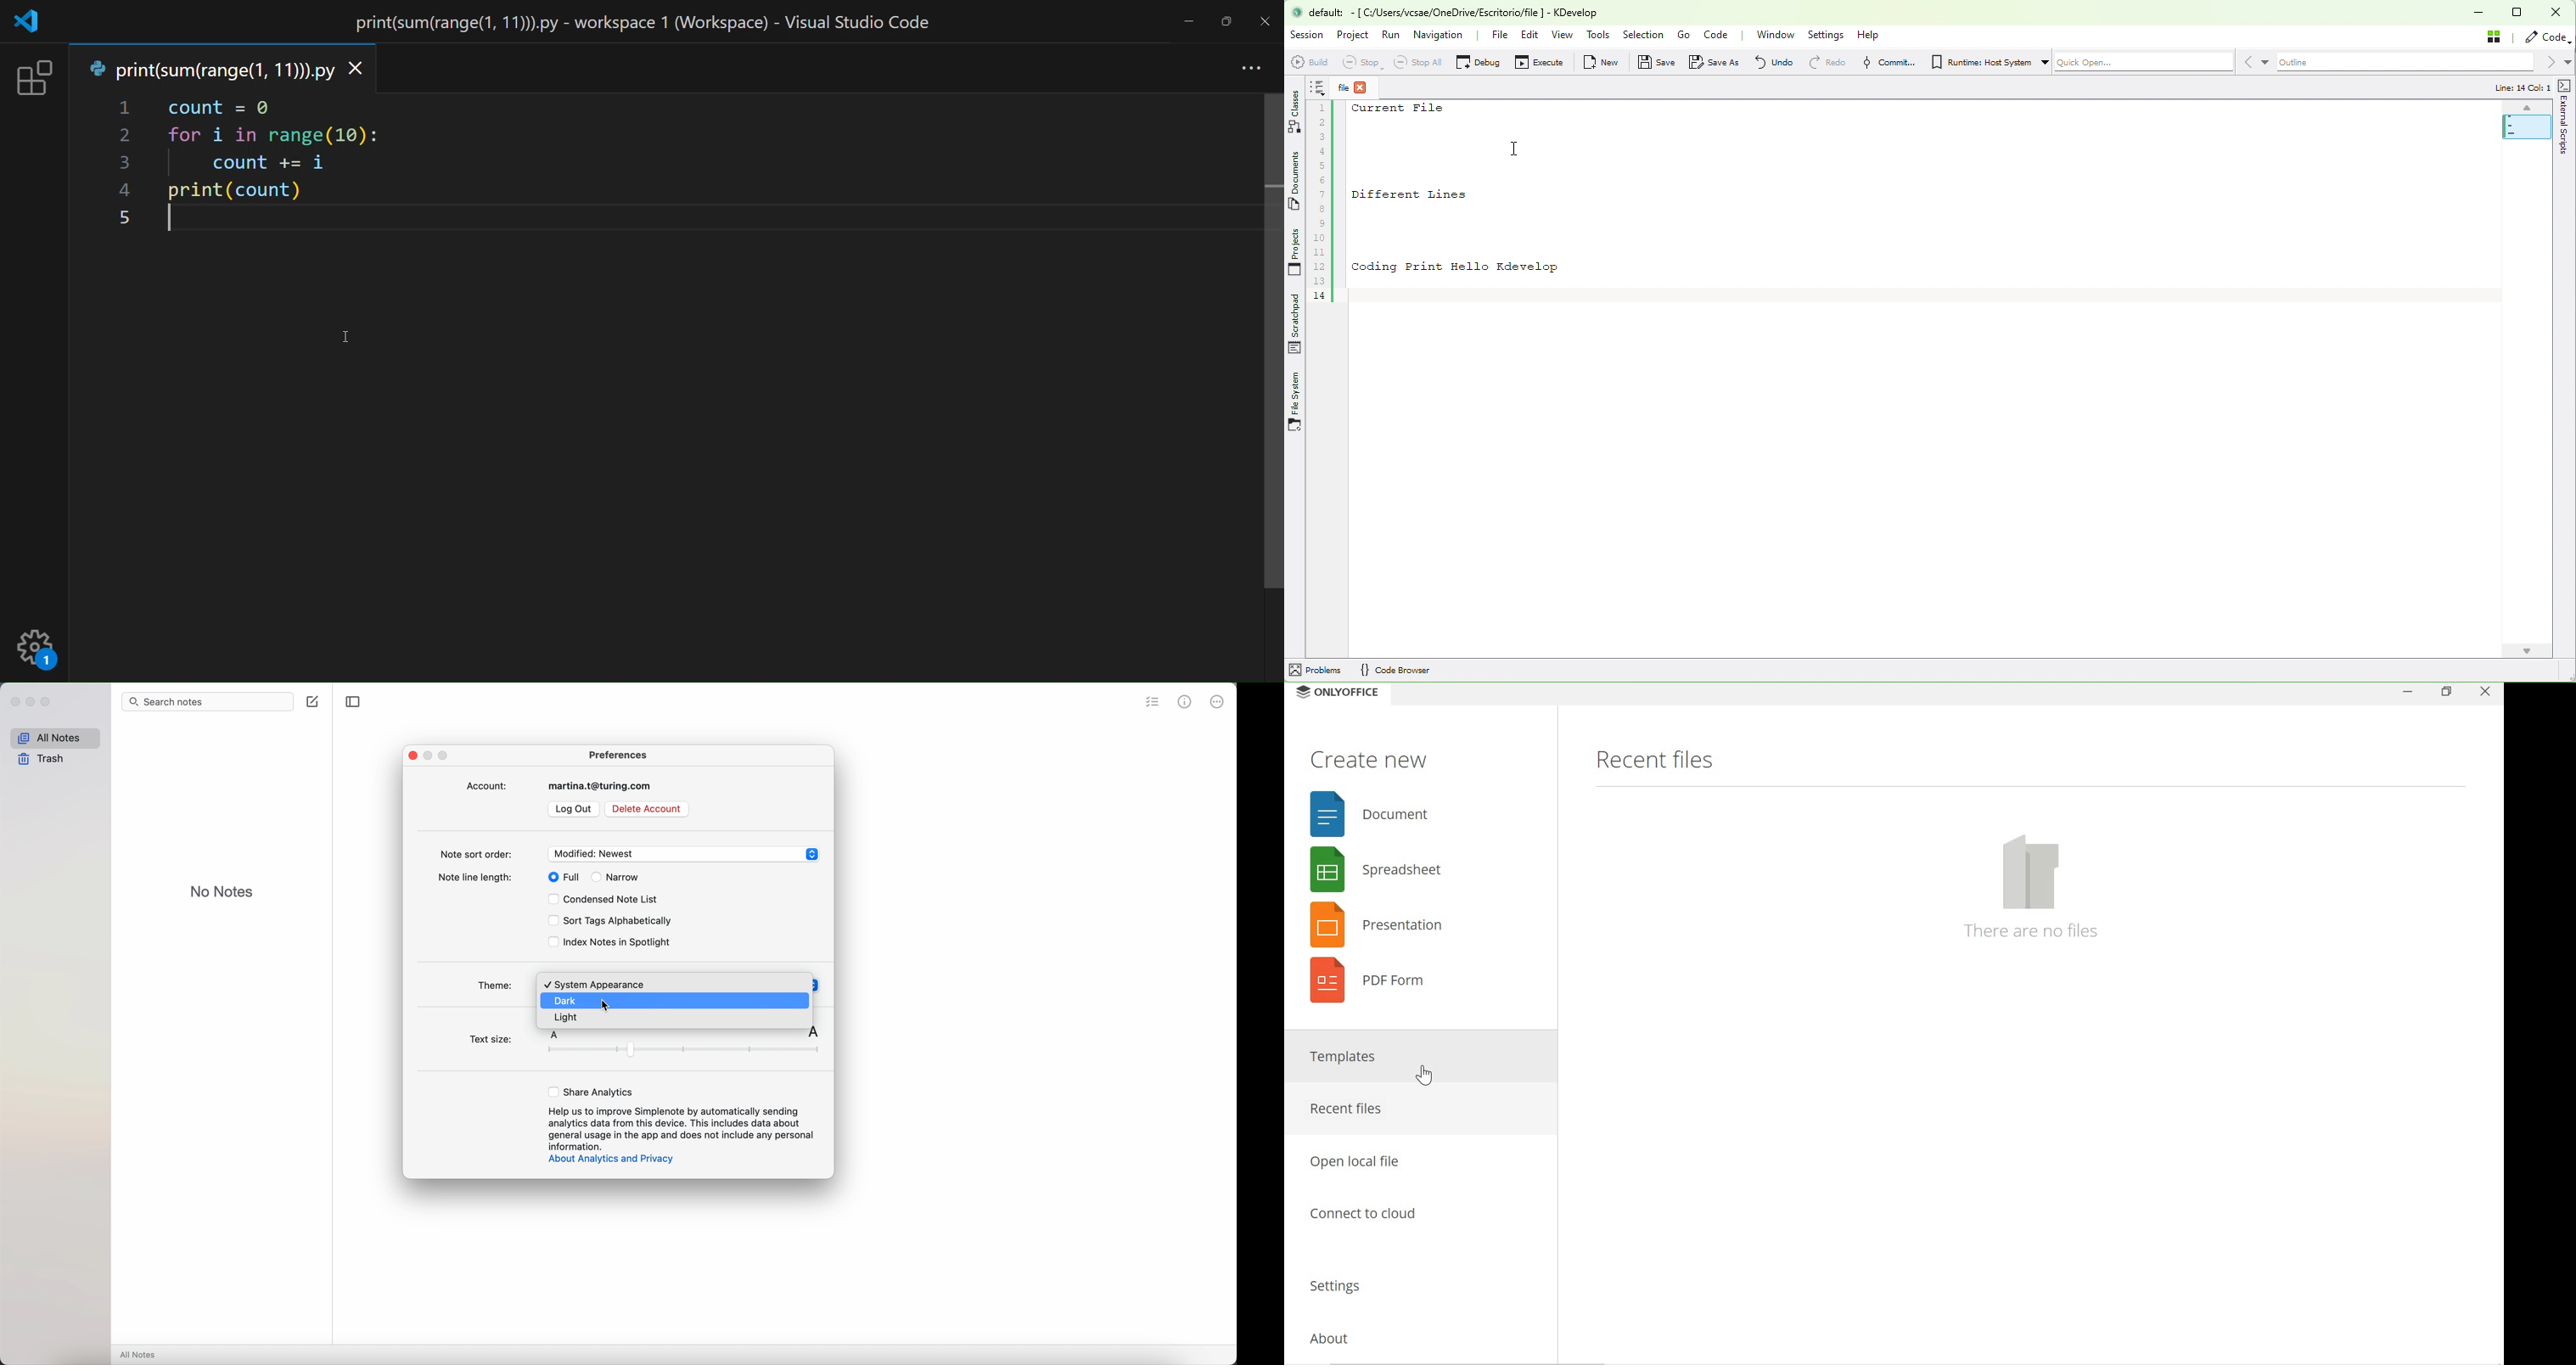  I want to click on full, so click(561, 877).